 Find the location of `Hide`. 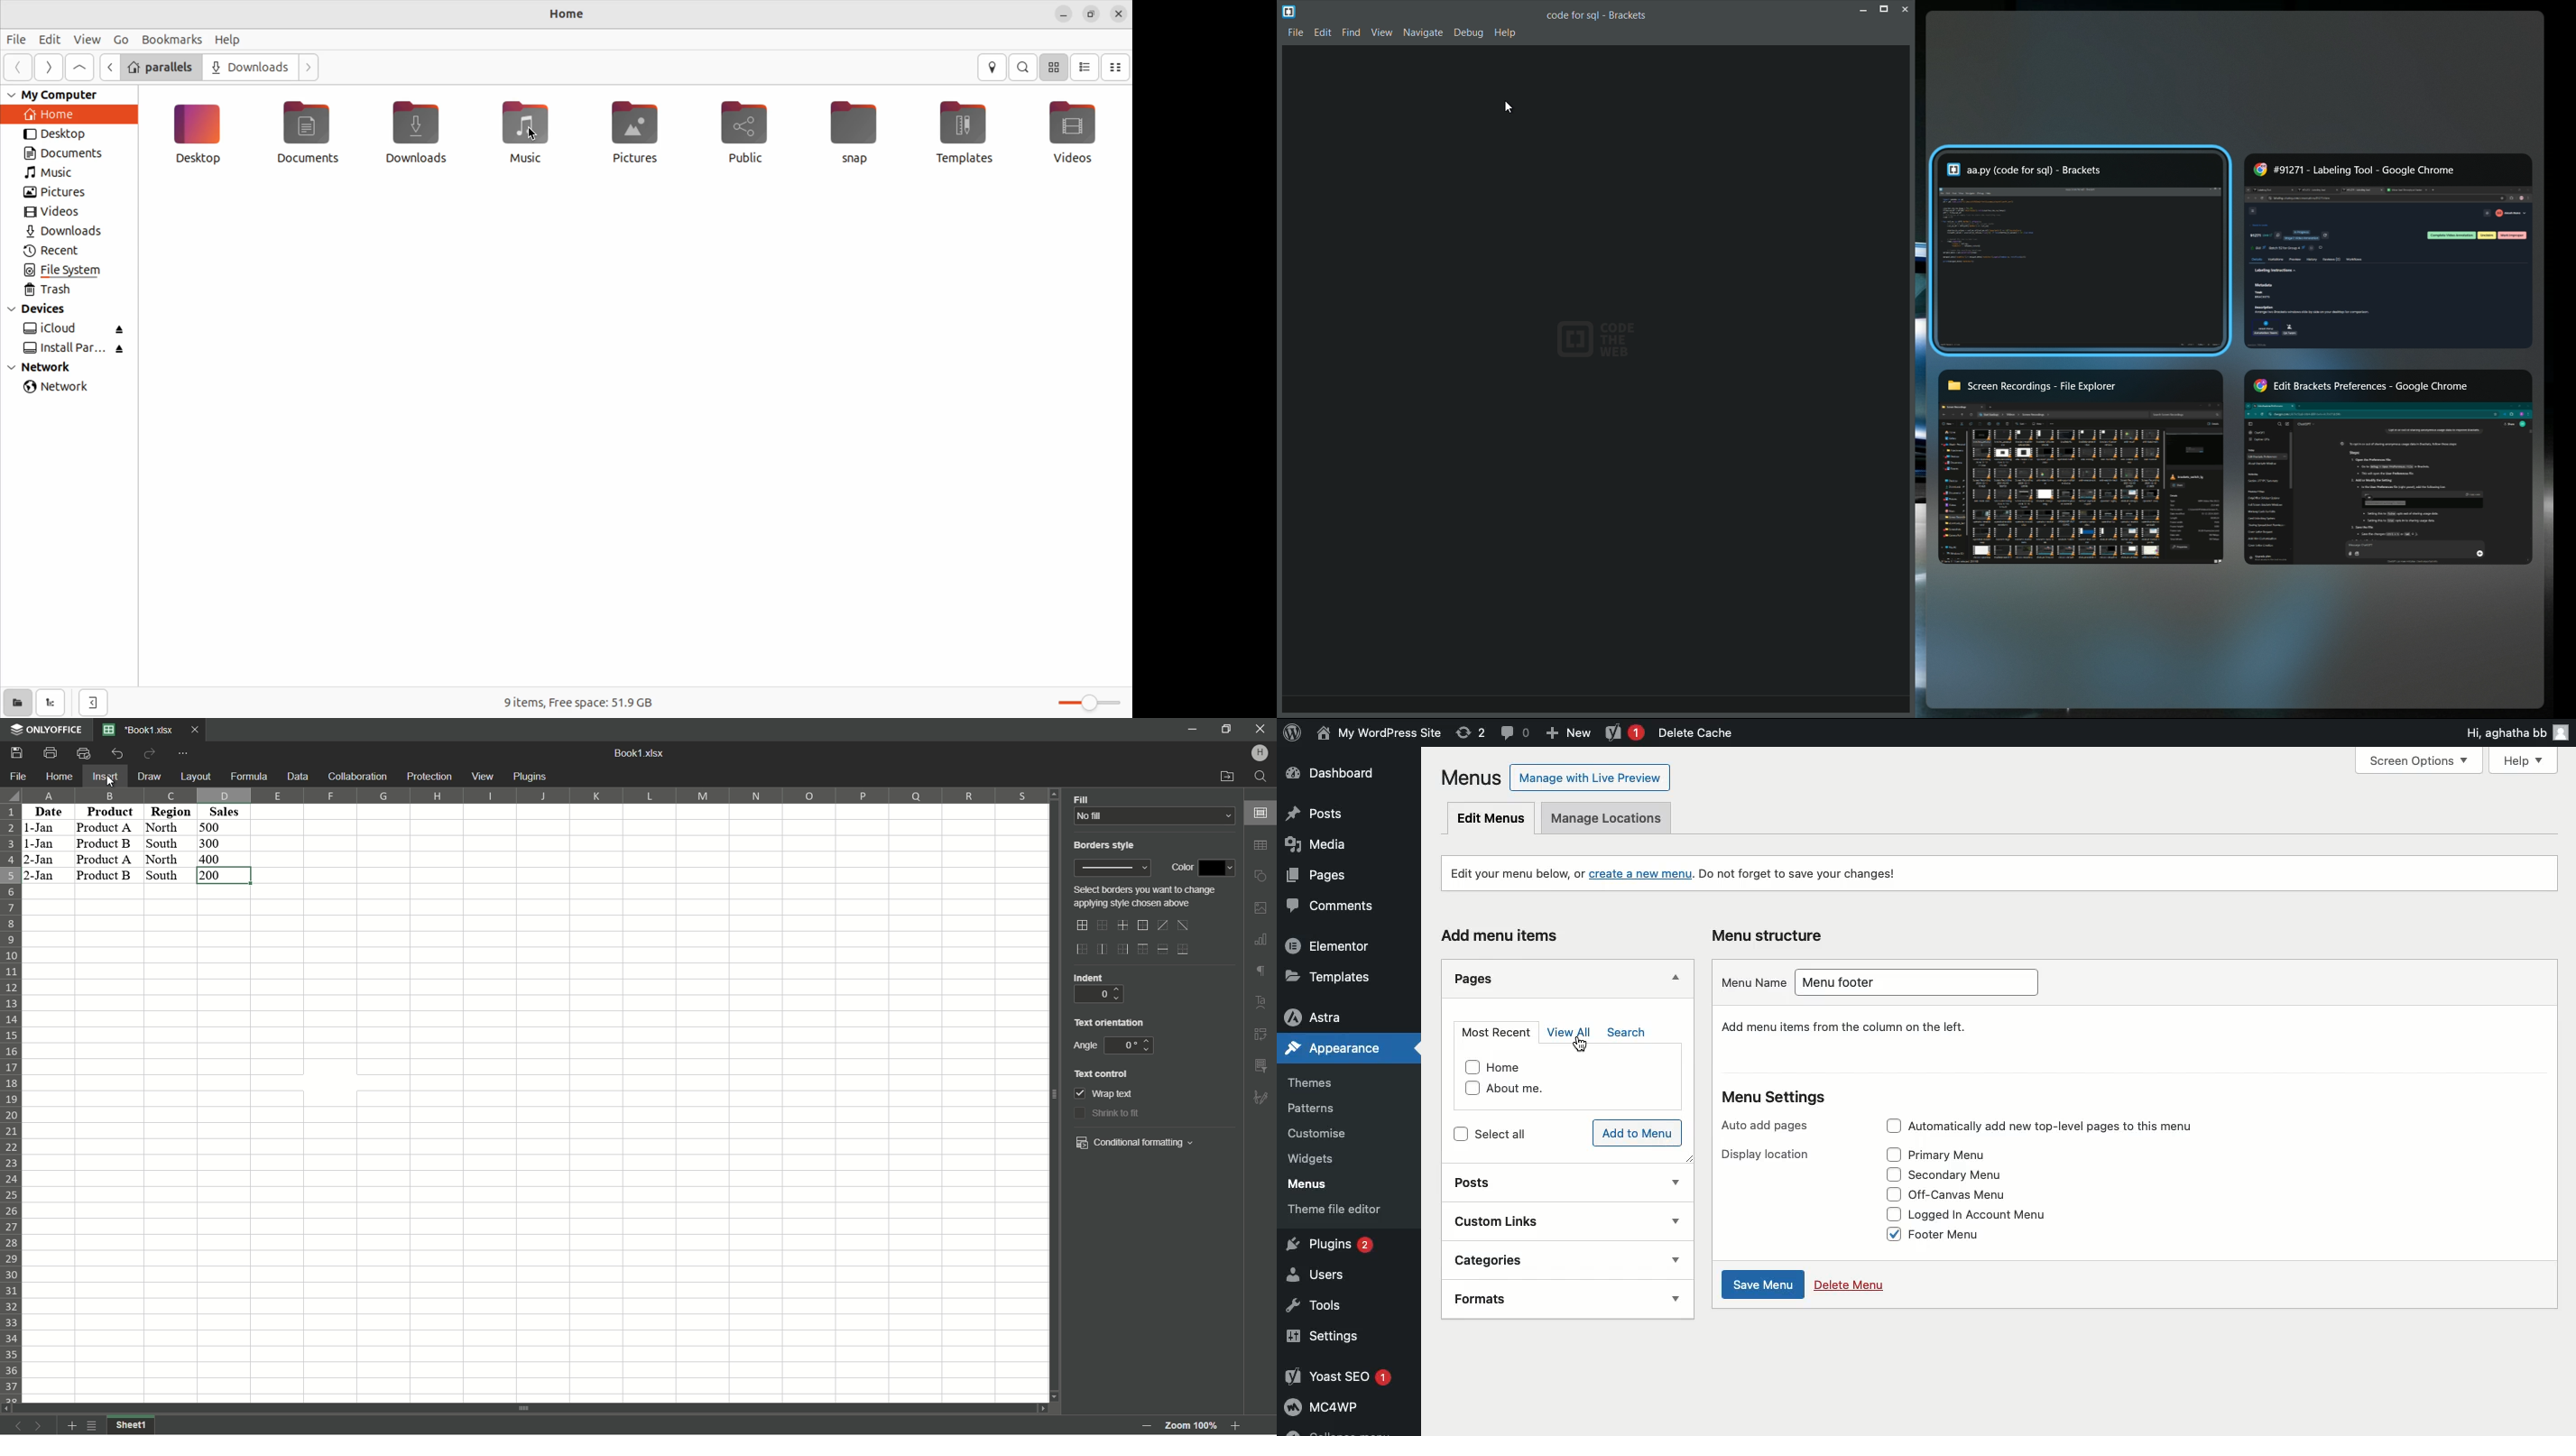

Hide is located at coordinates (1676, 977).